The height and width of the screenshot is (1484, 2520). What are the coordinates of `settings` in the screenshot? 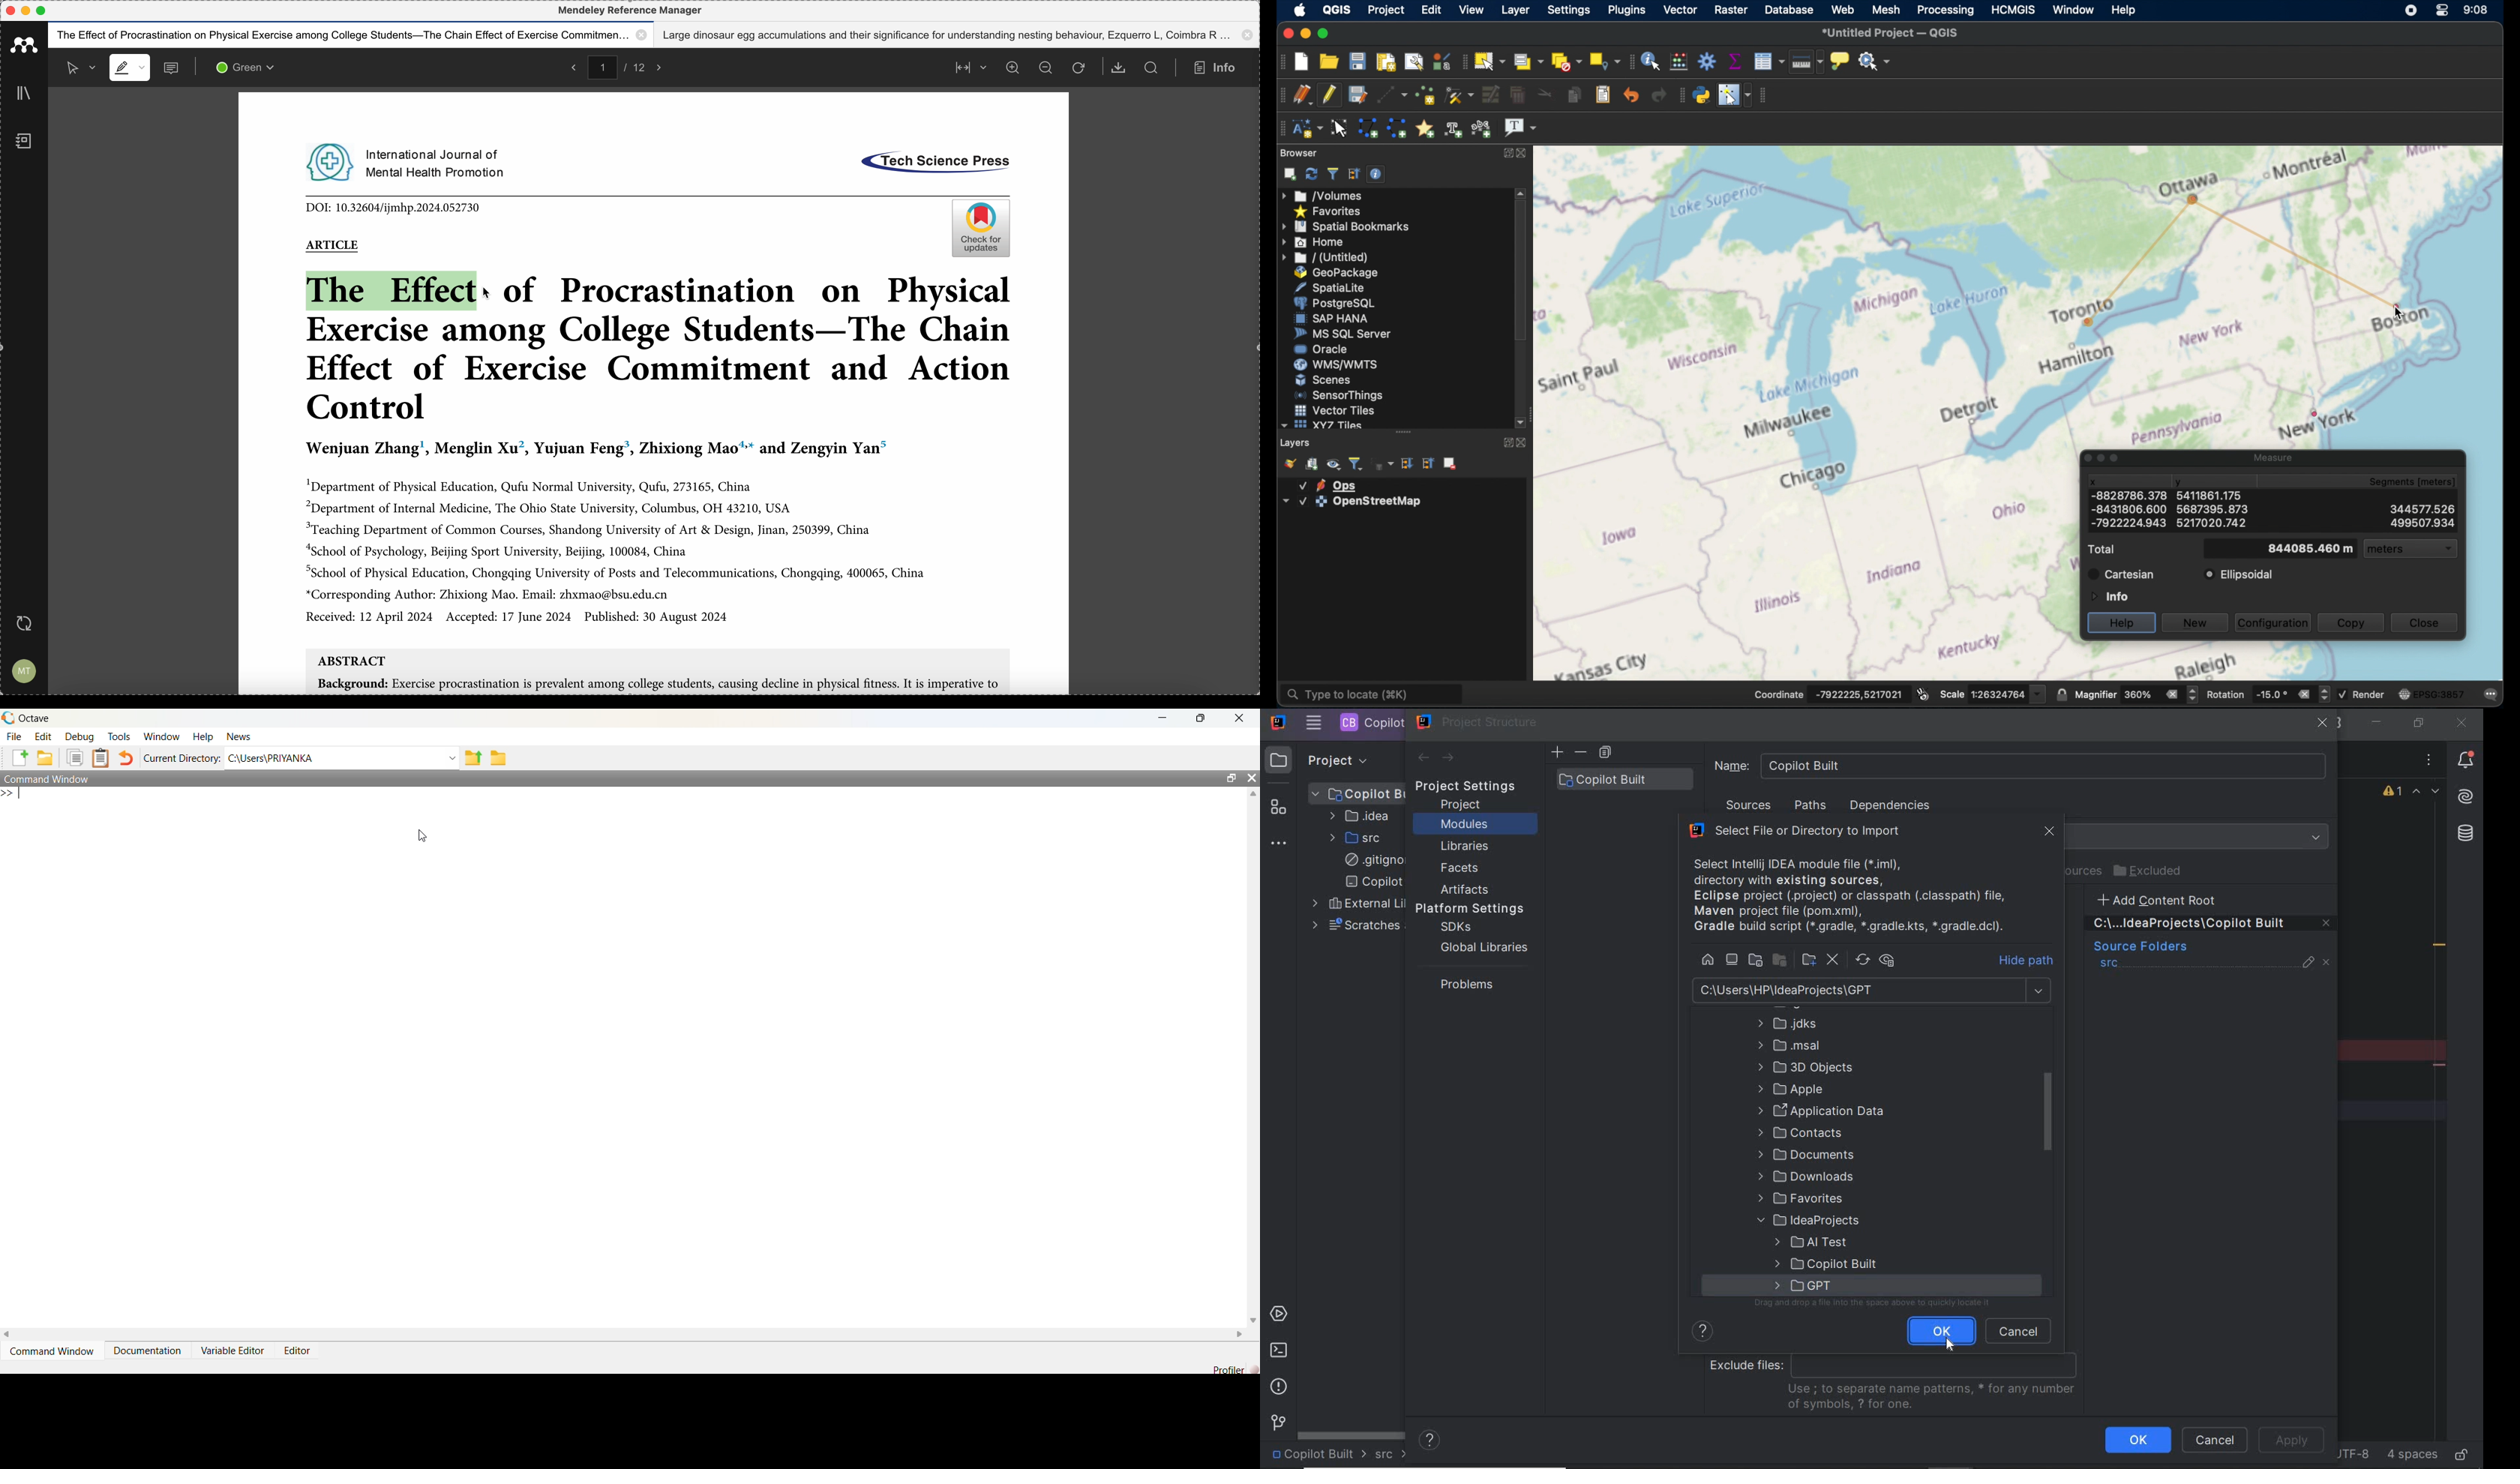 It's located at (1568, 11).